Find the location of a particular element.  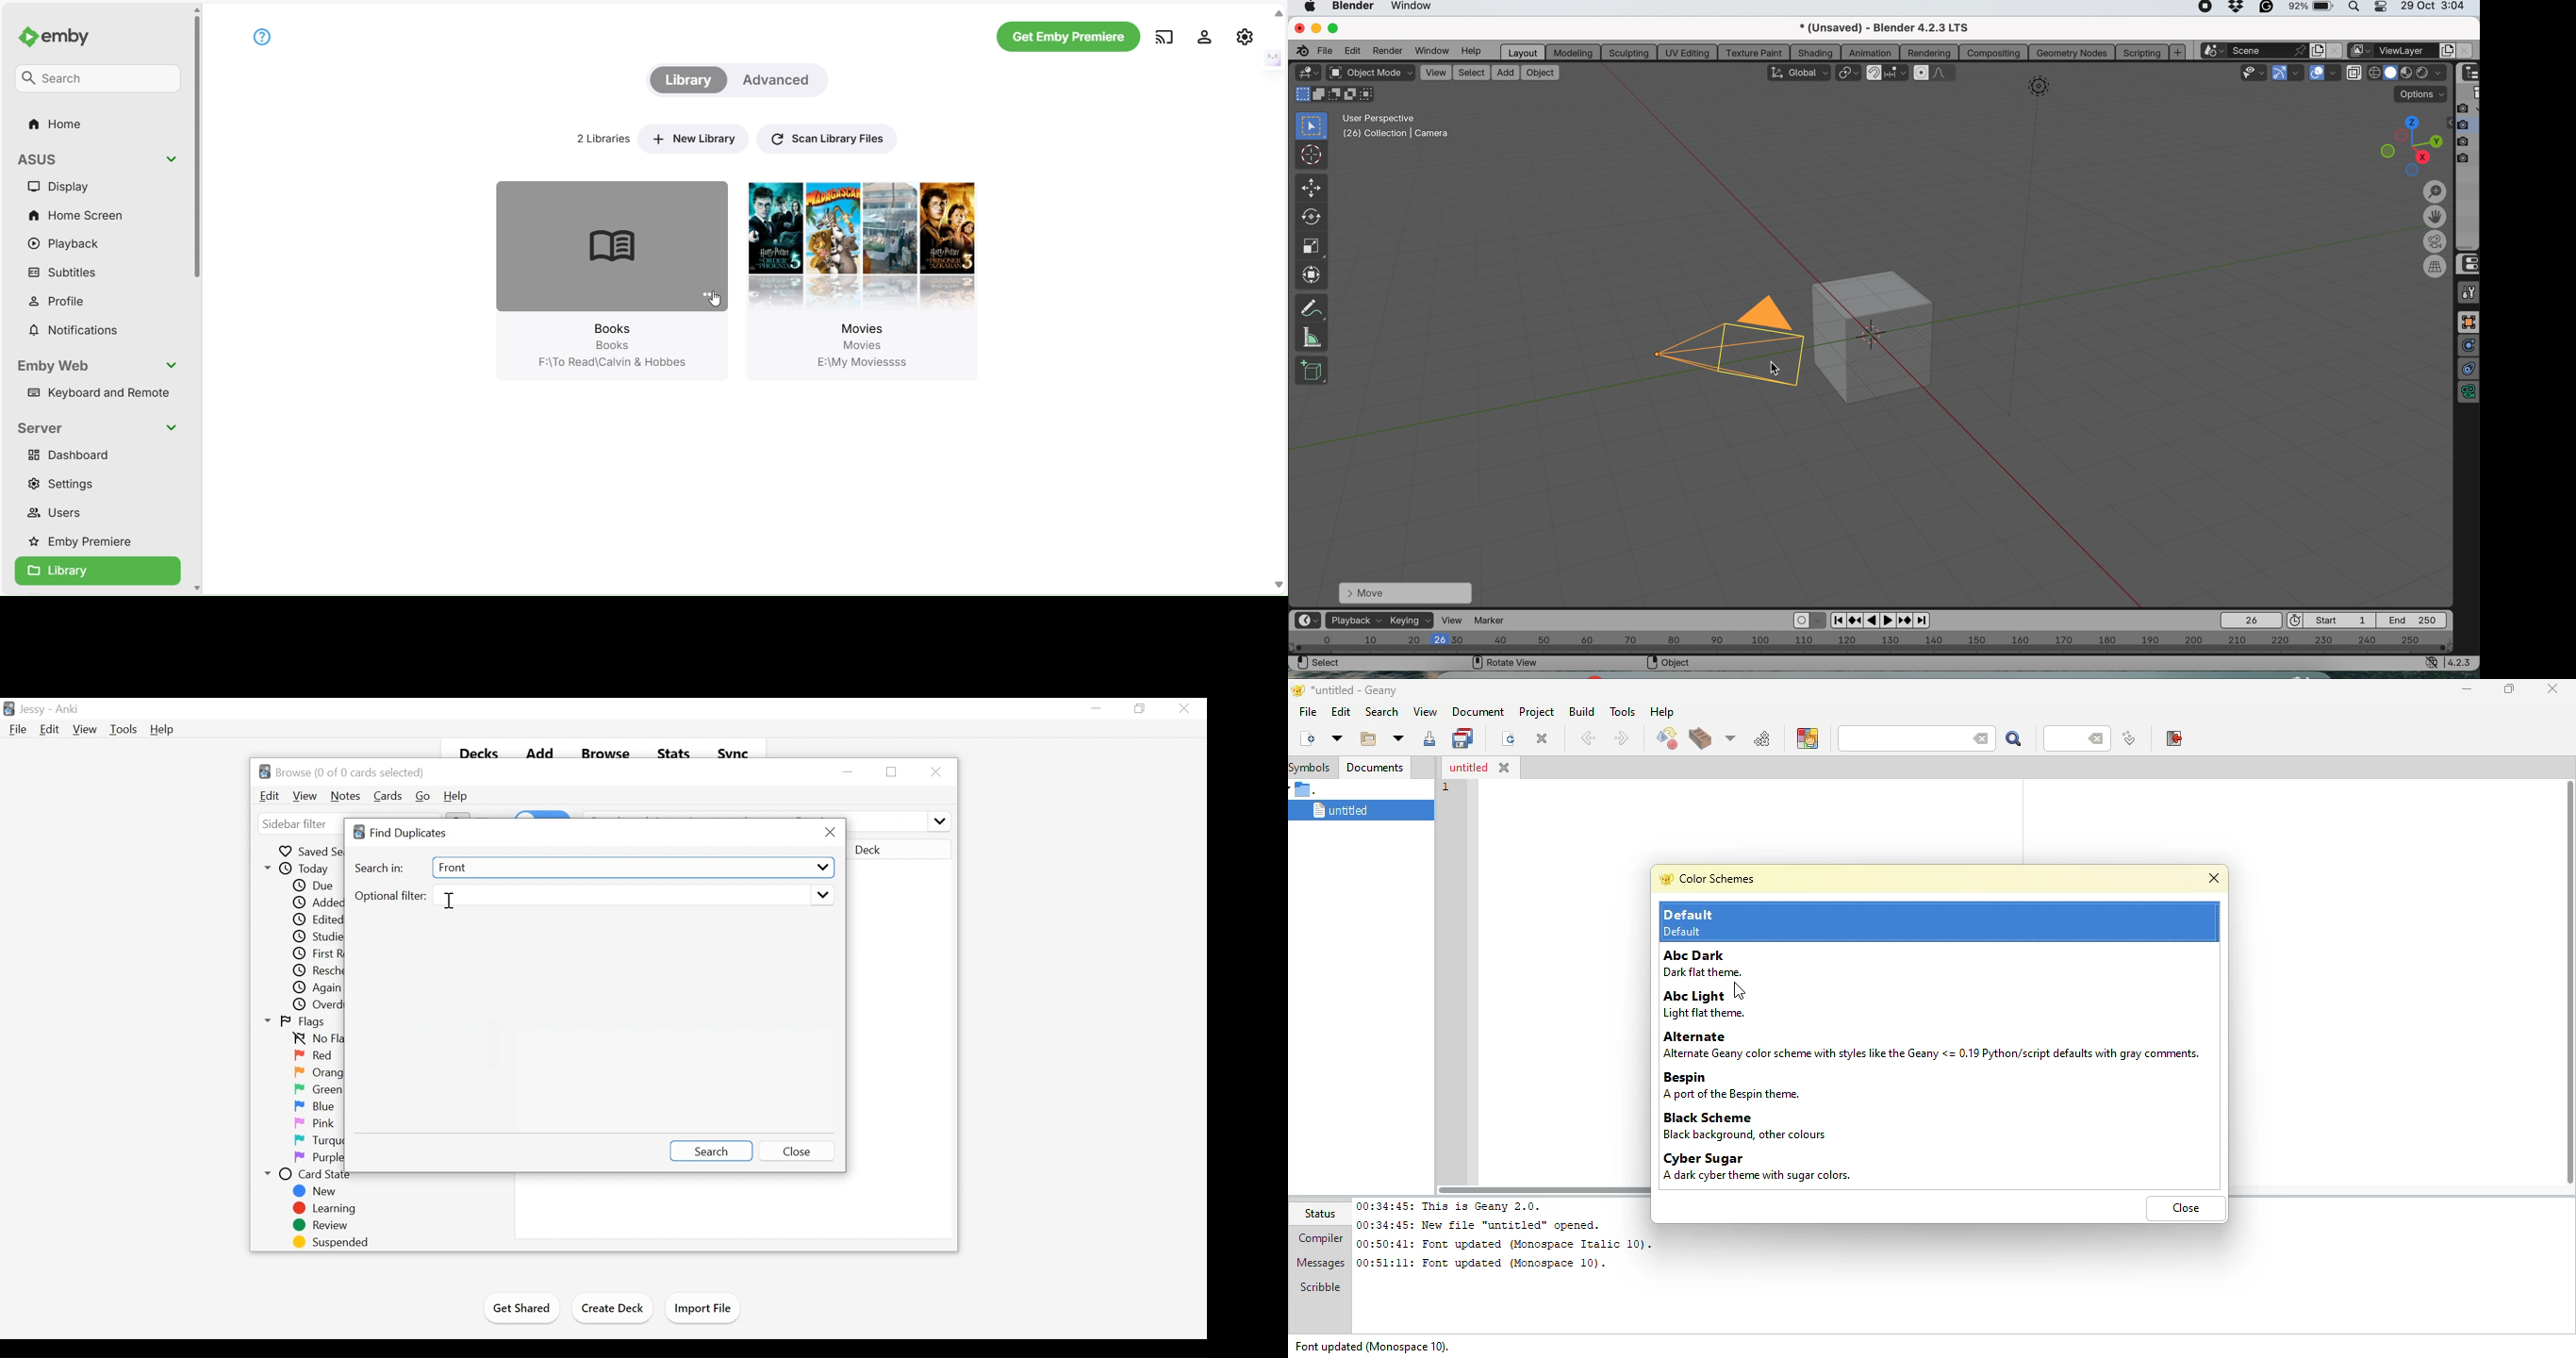

toggle xray is located at coordinates (2356, 75).